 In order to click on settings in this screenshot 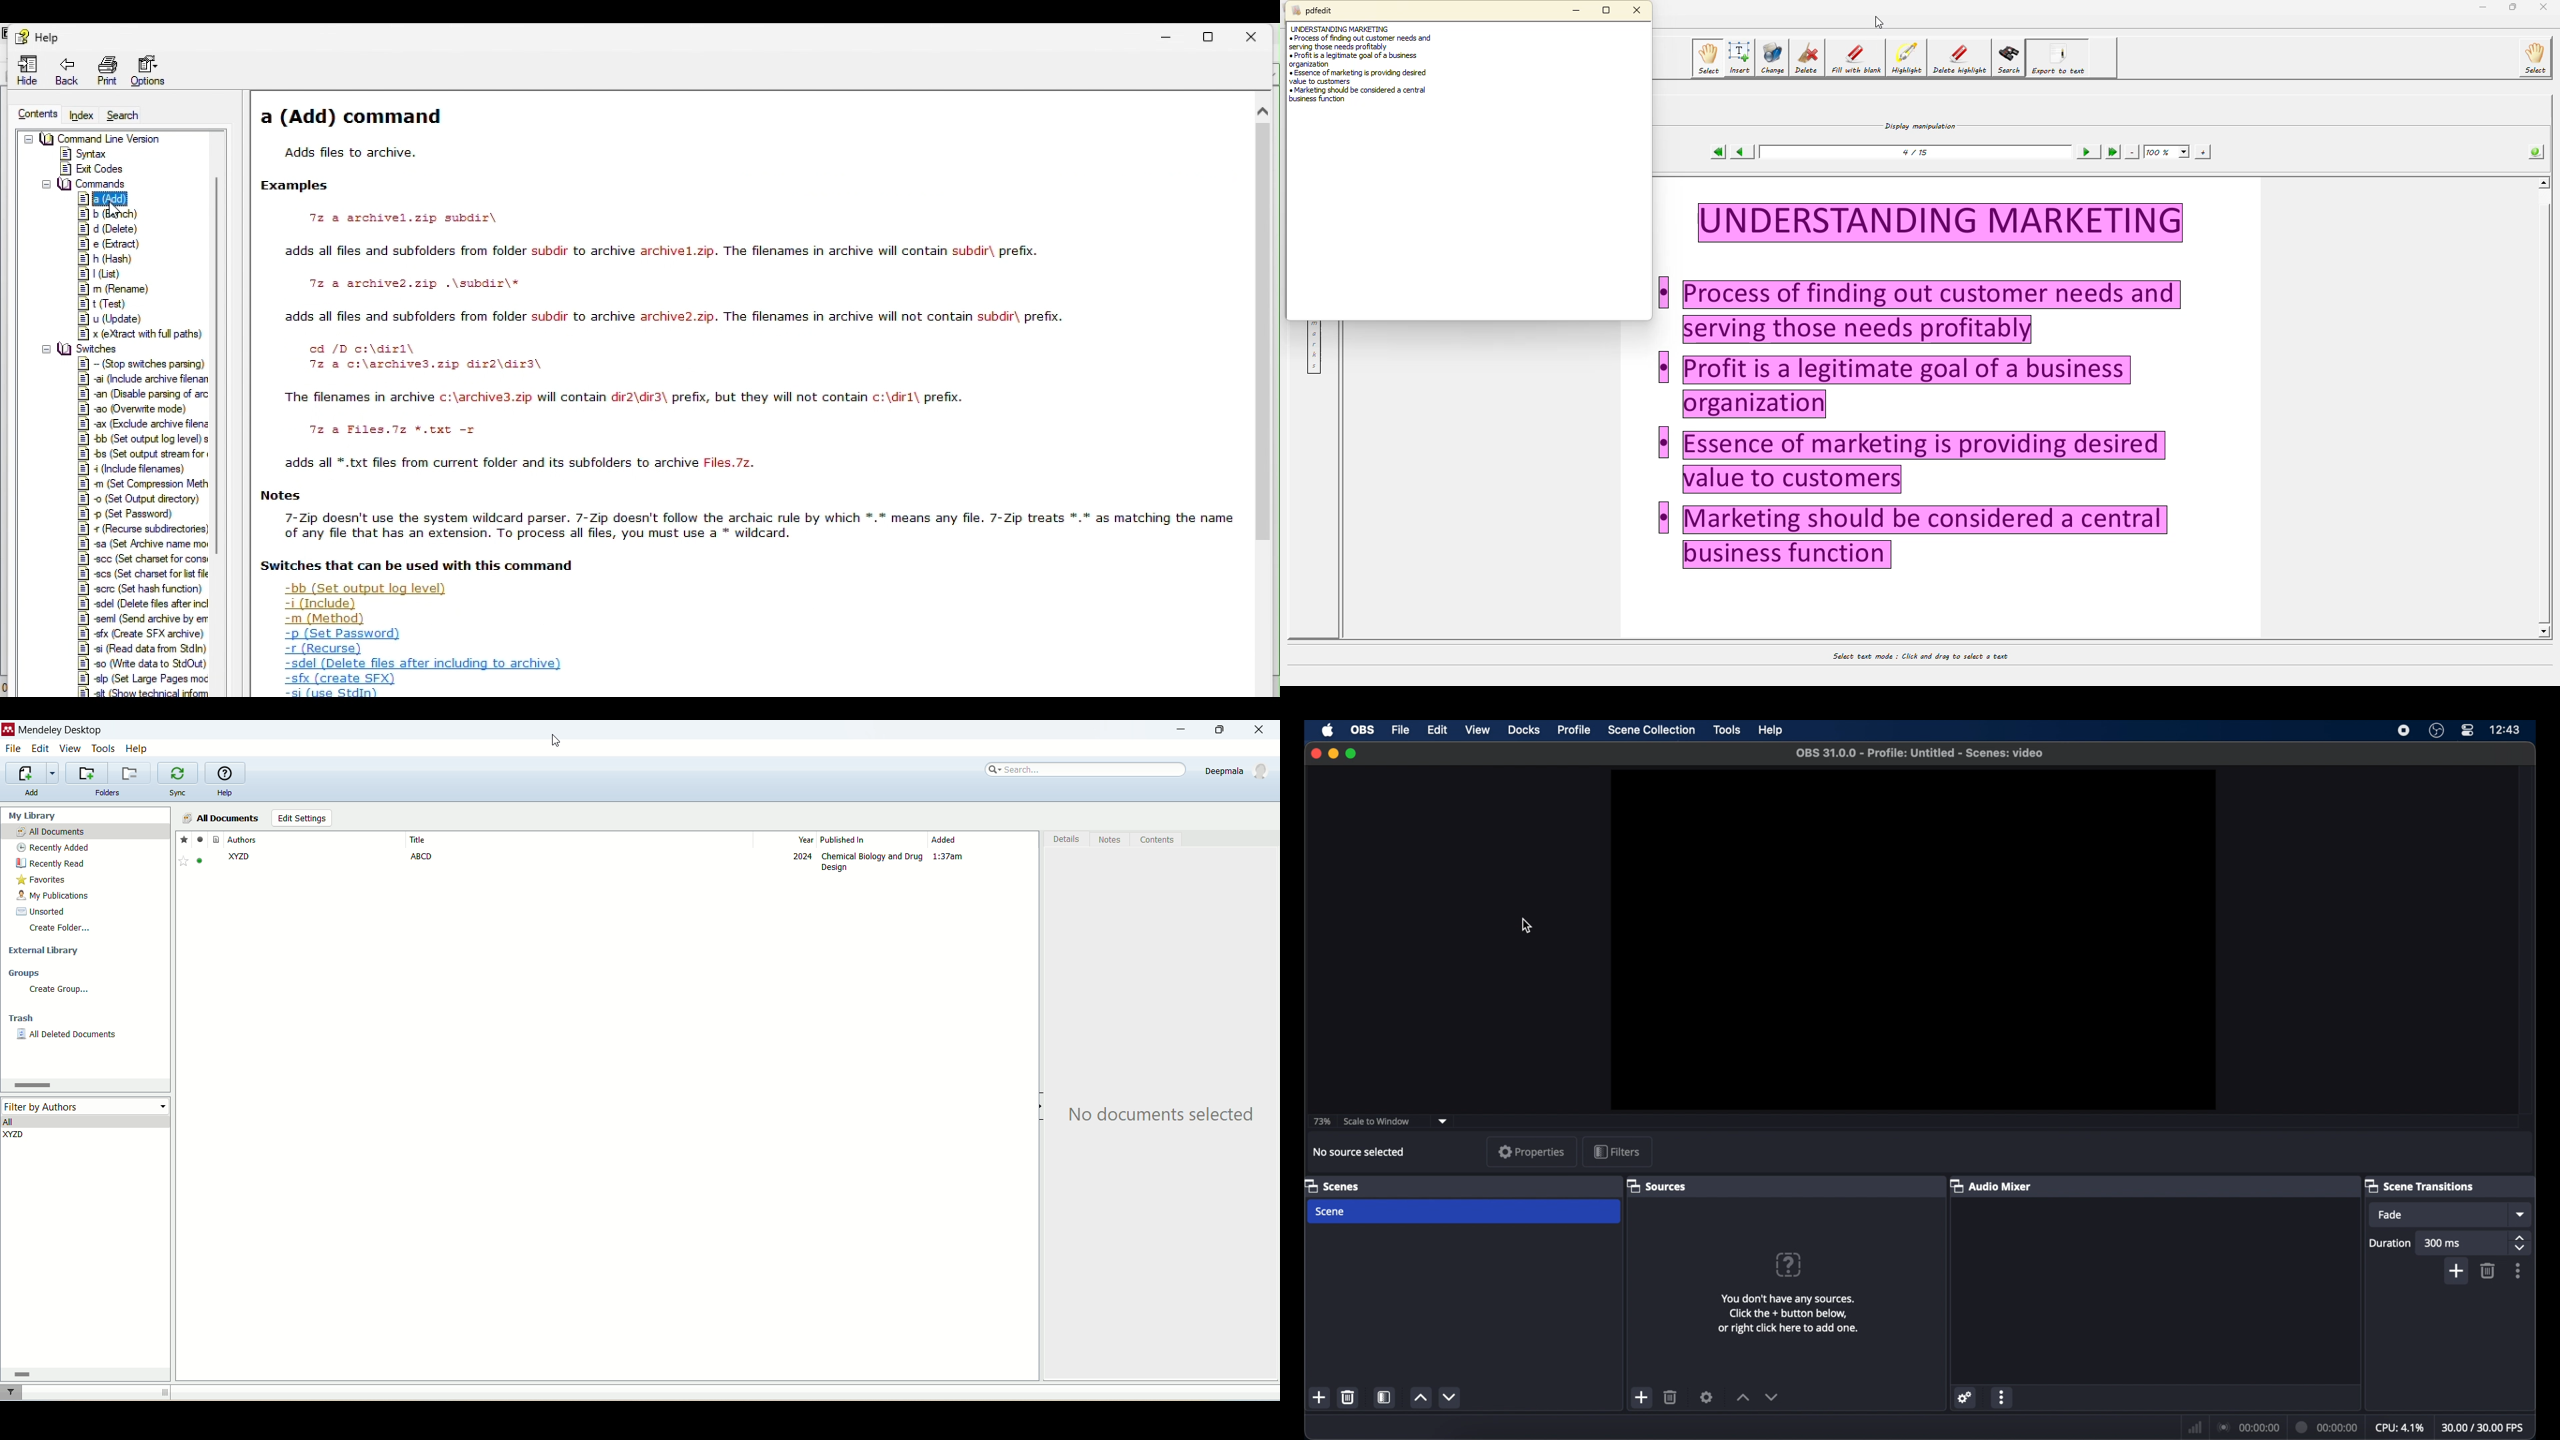, I will do `click(1709, 1397)`.